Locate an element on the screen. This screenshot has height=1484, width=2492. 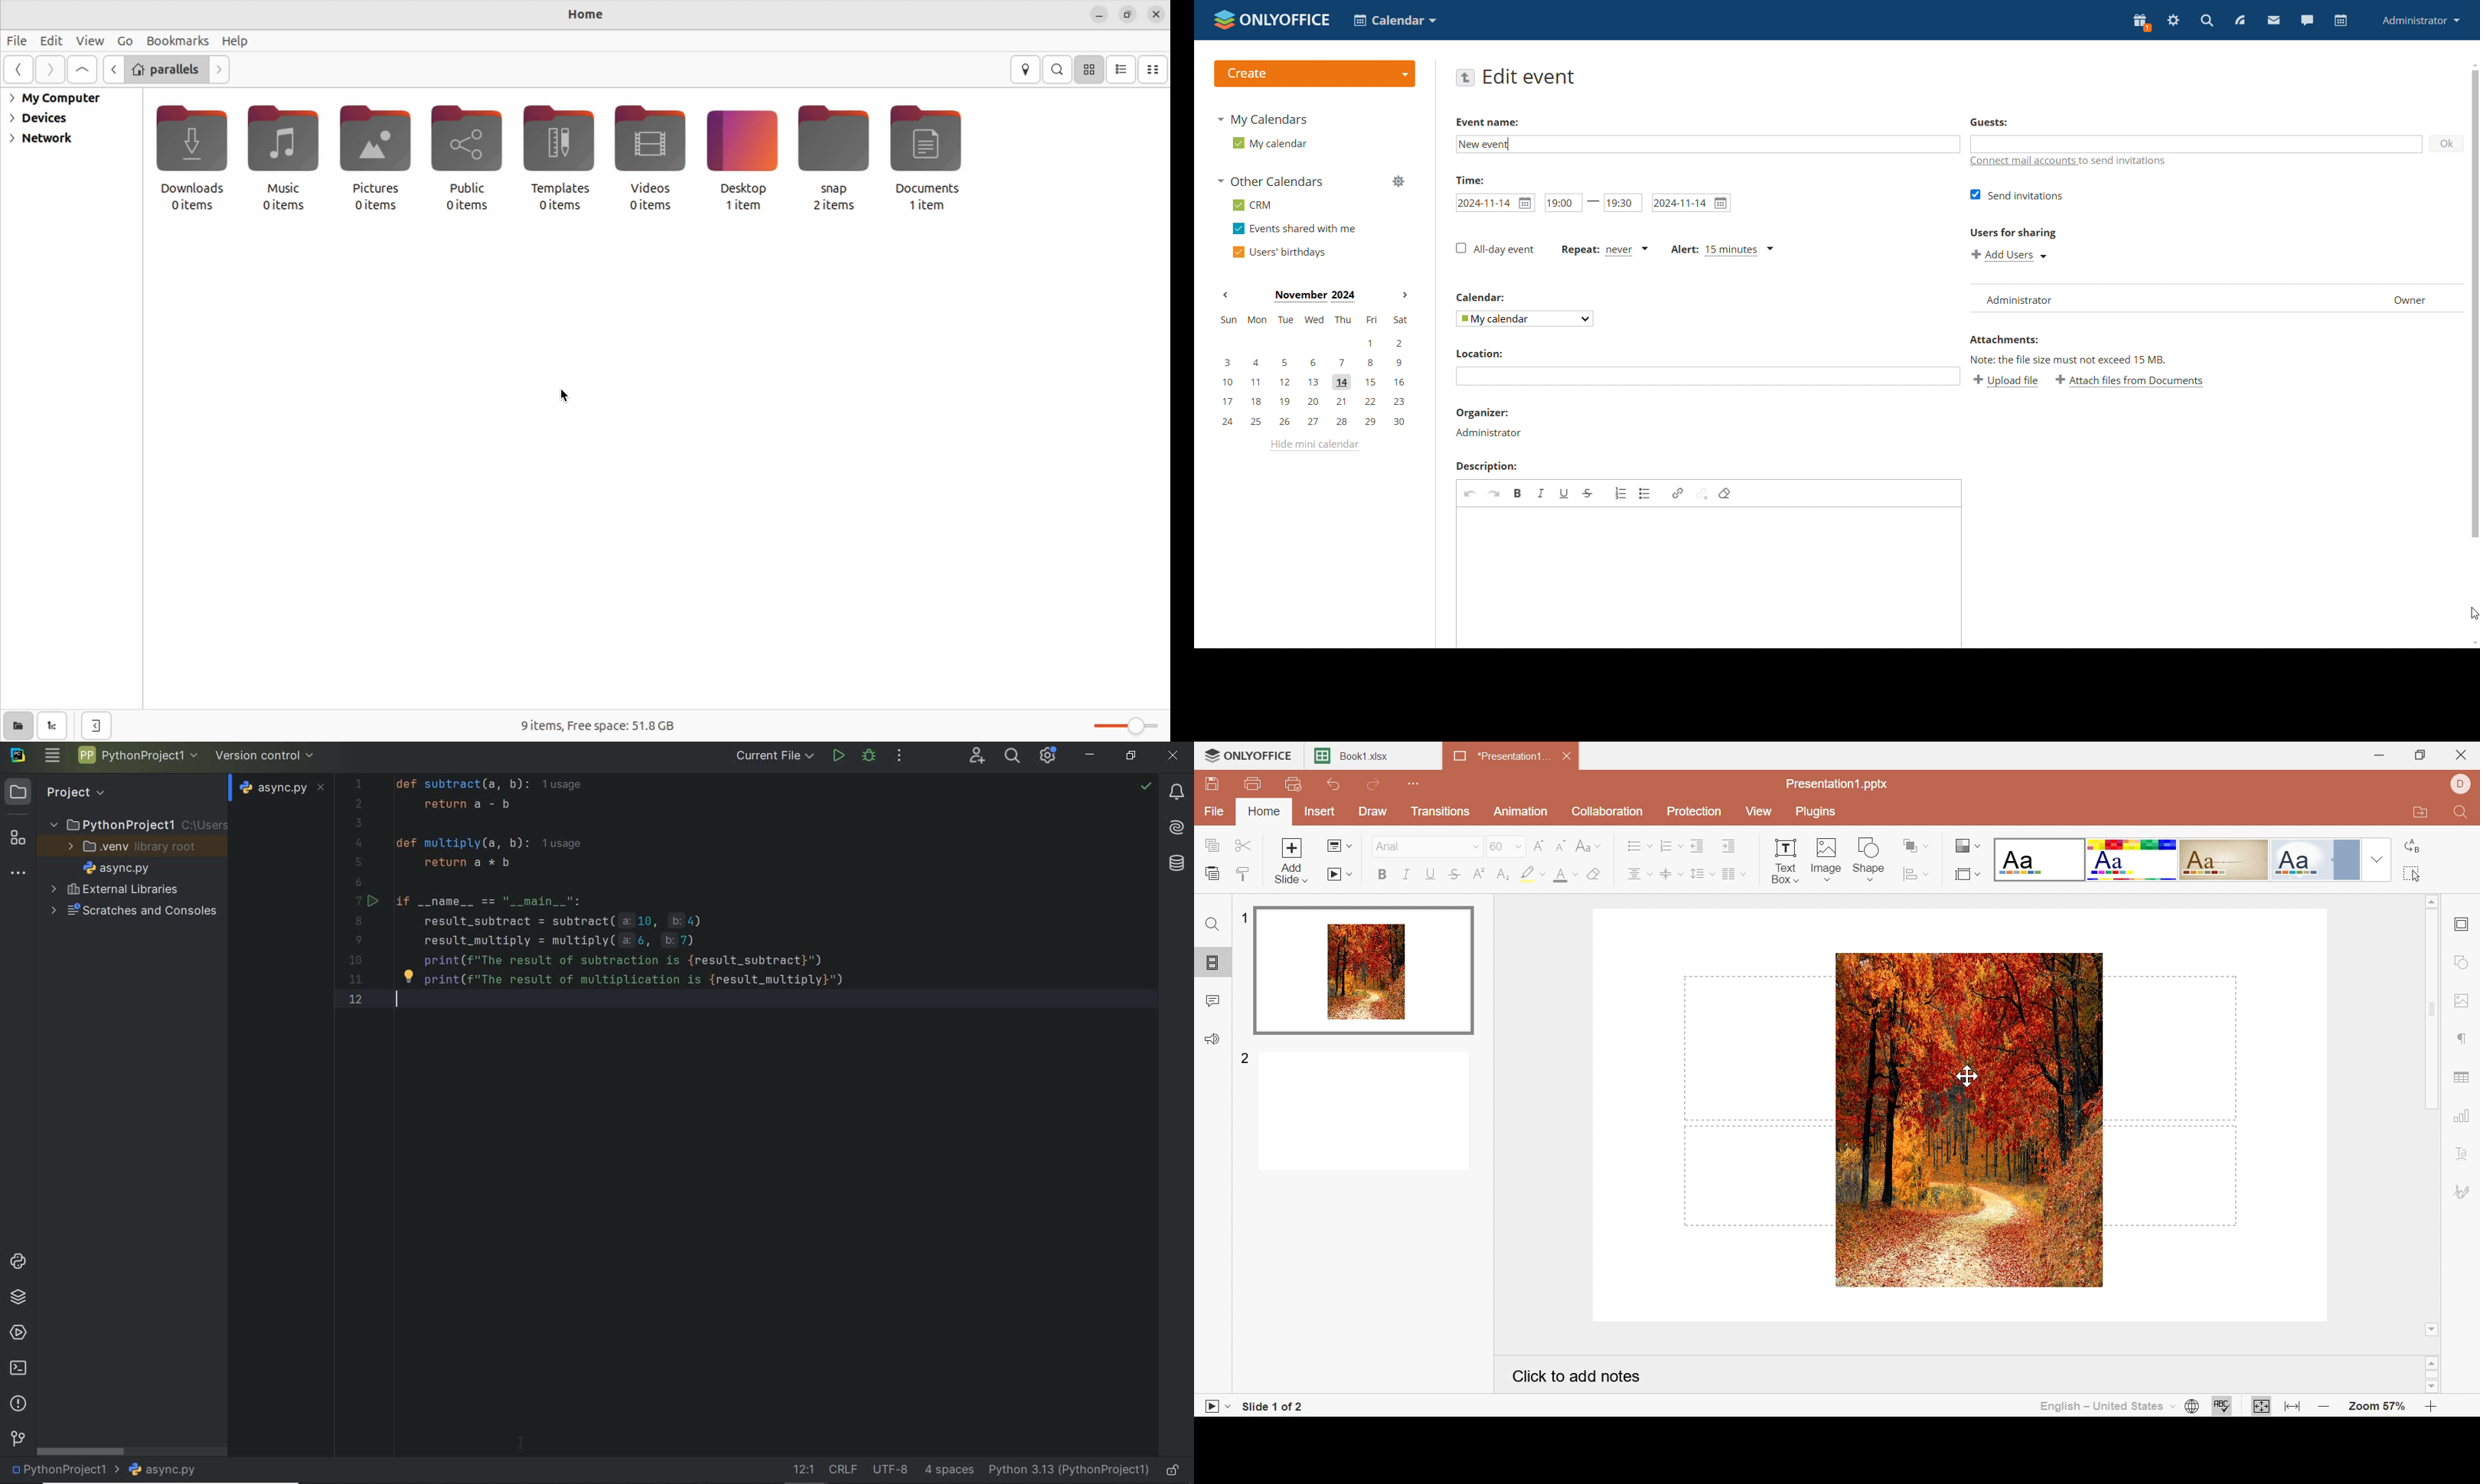
Scroll Bar is located at coordinates (2432, 1374).